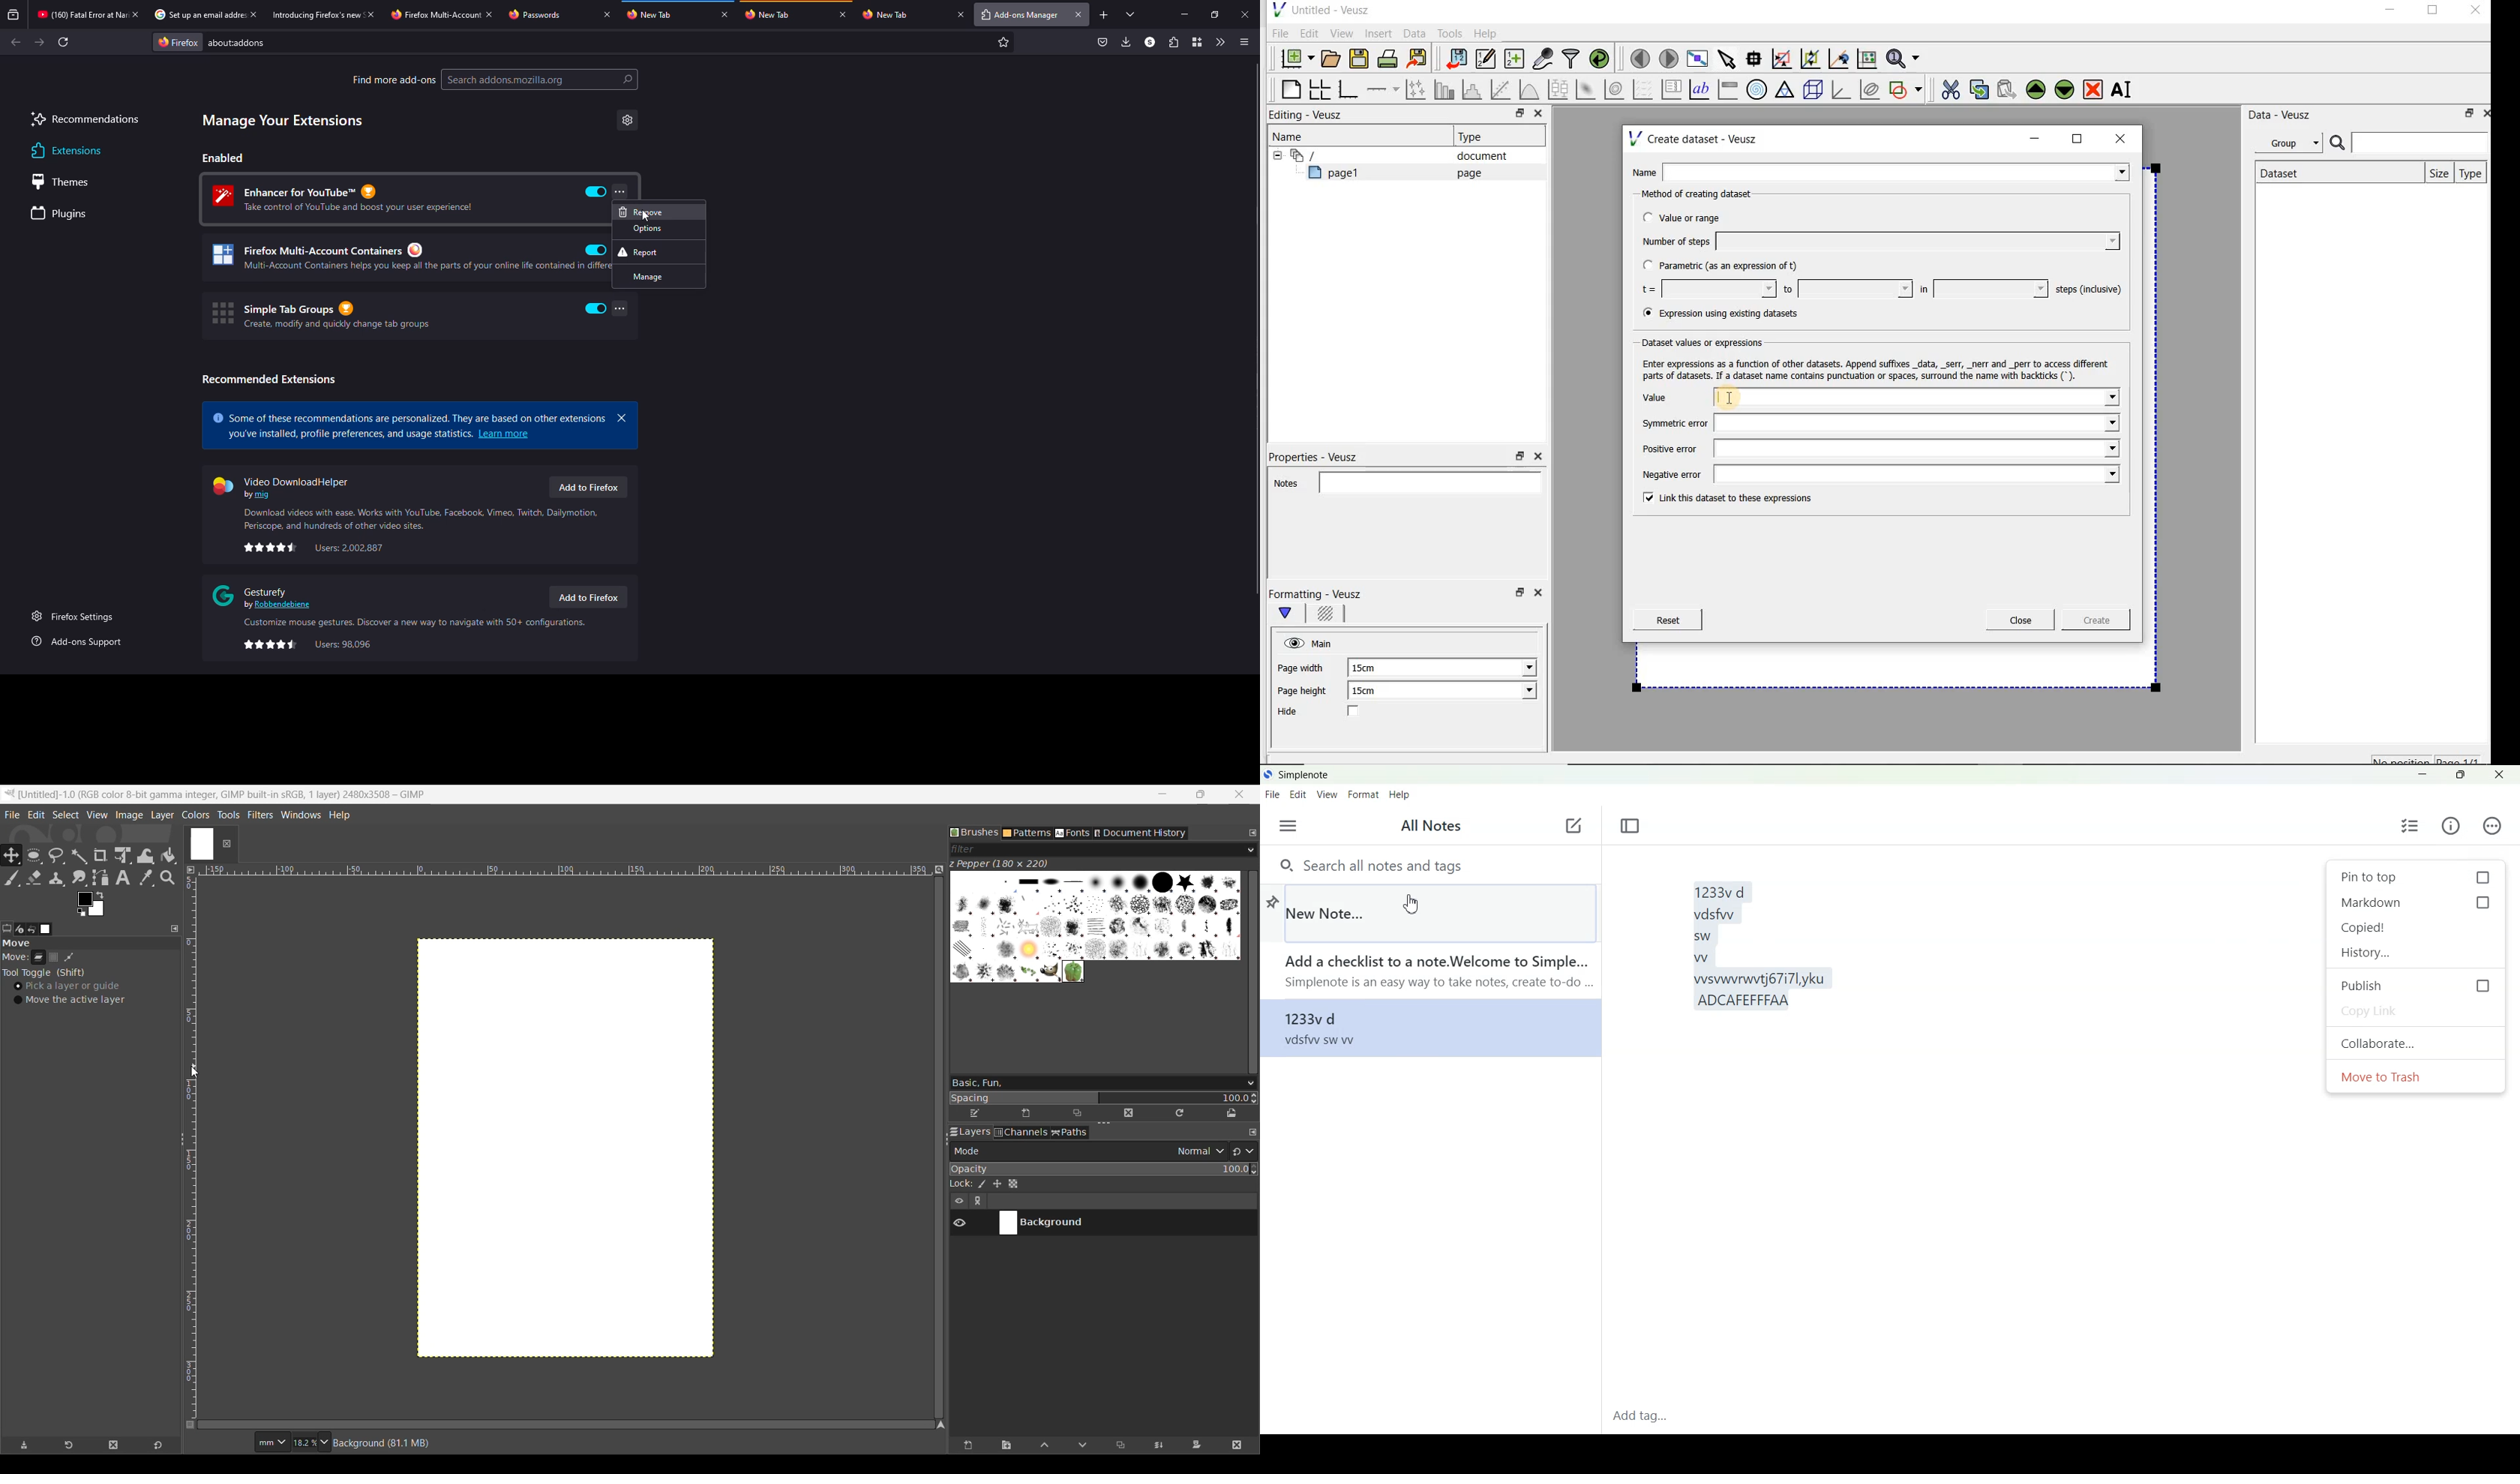  What do you see at coordinates (659, 276) in the screenshot?
I see `manage` at bounding box center [659, 276].